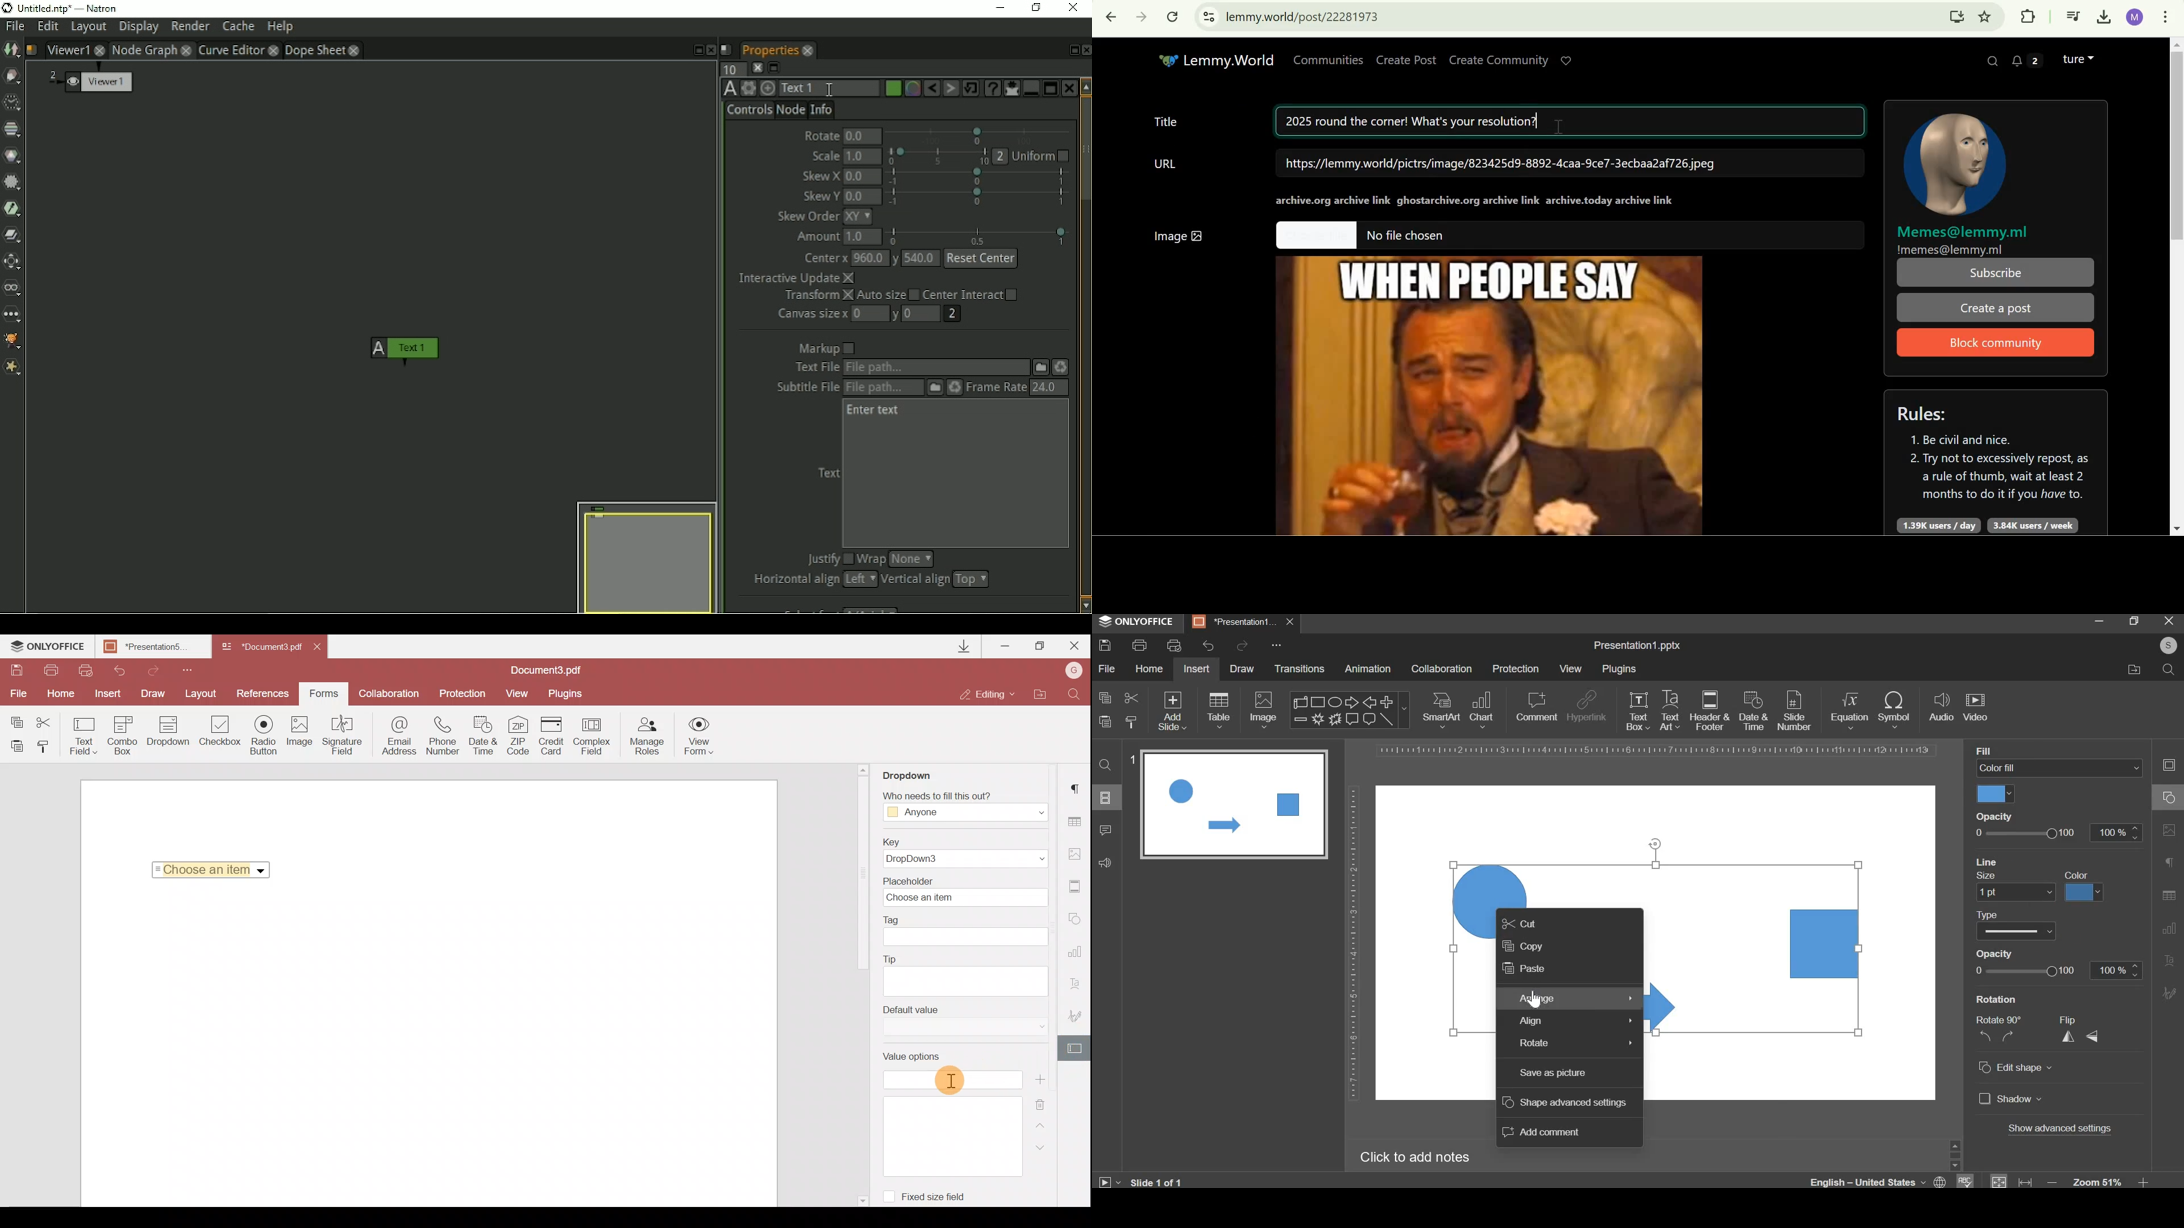  What do you see at coordinates (862, 1199) in the screenshot?
I see `Scroll down` at bounding box center [862, 1199].